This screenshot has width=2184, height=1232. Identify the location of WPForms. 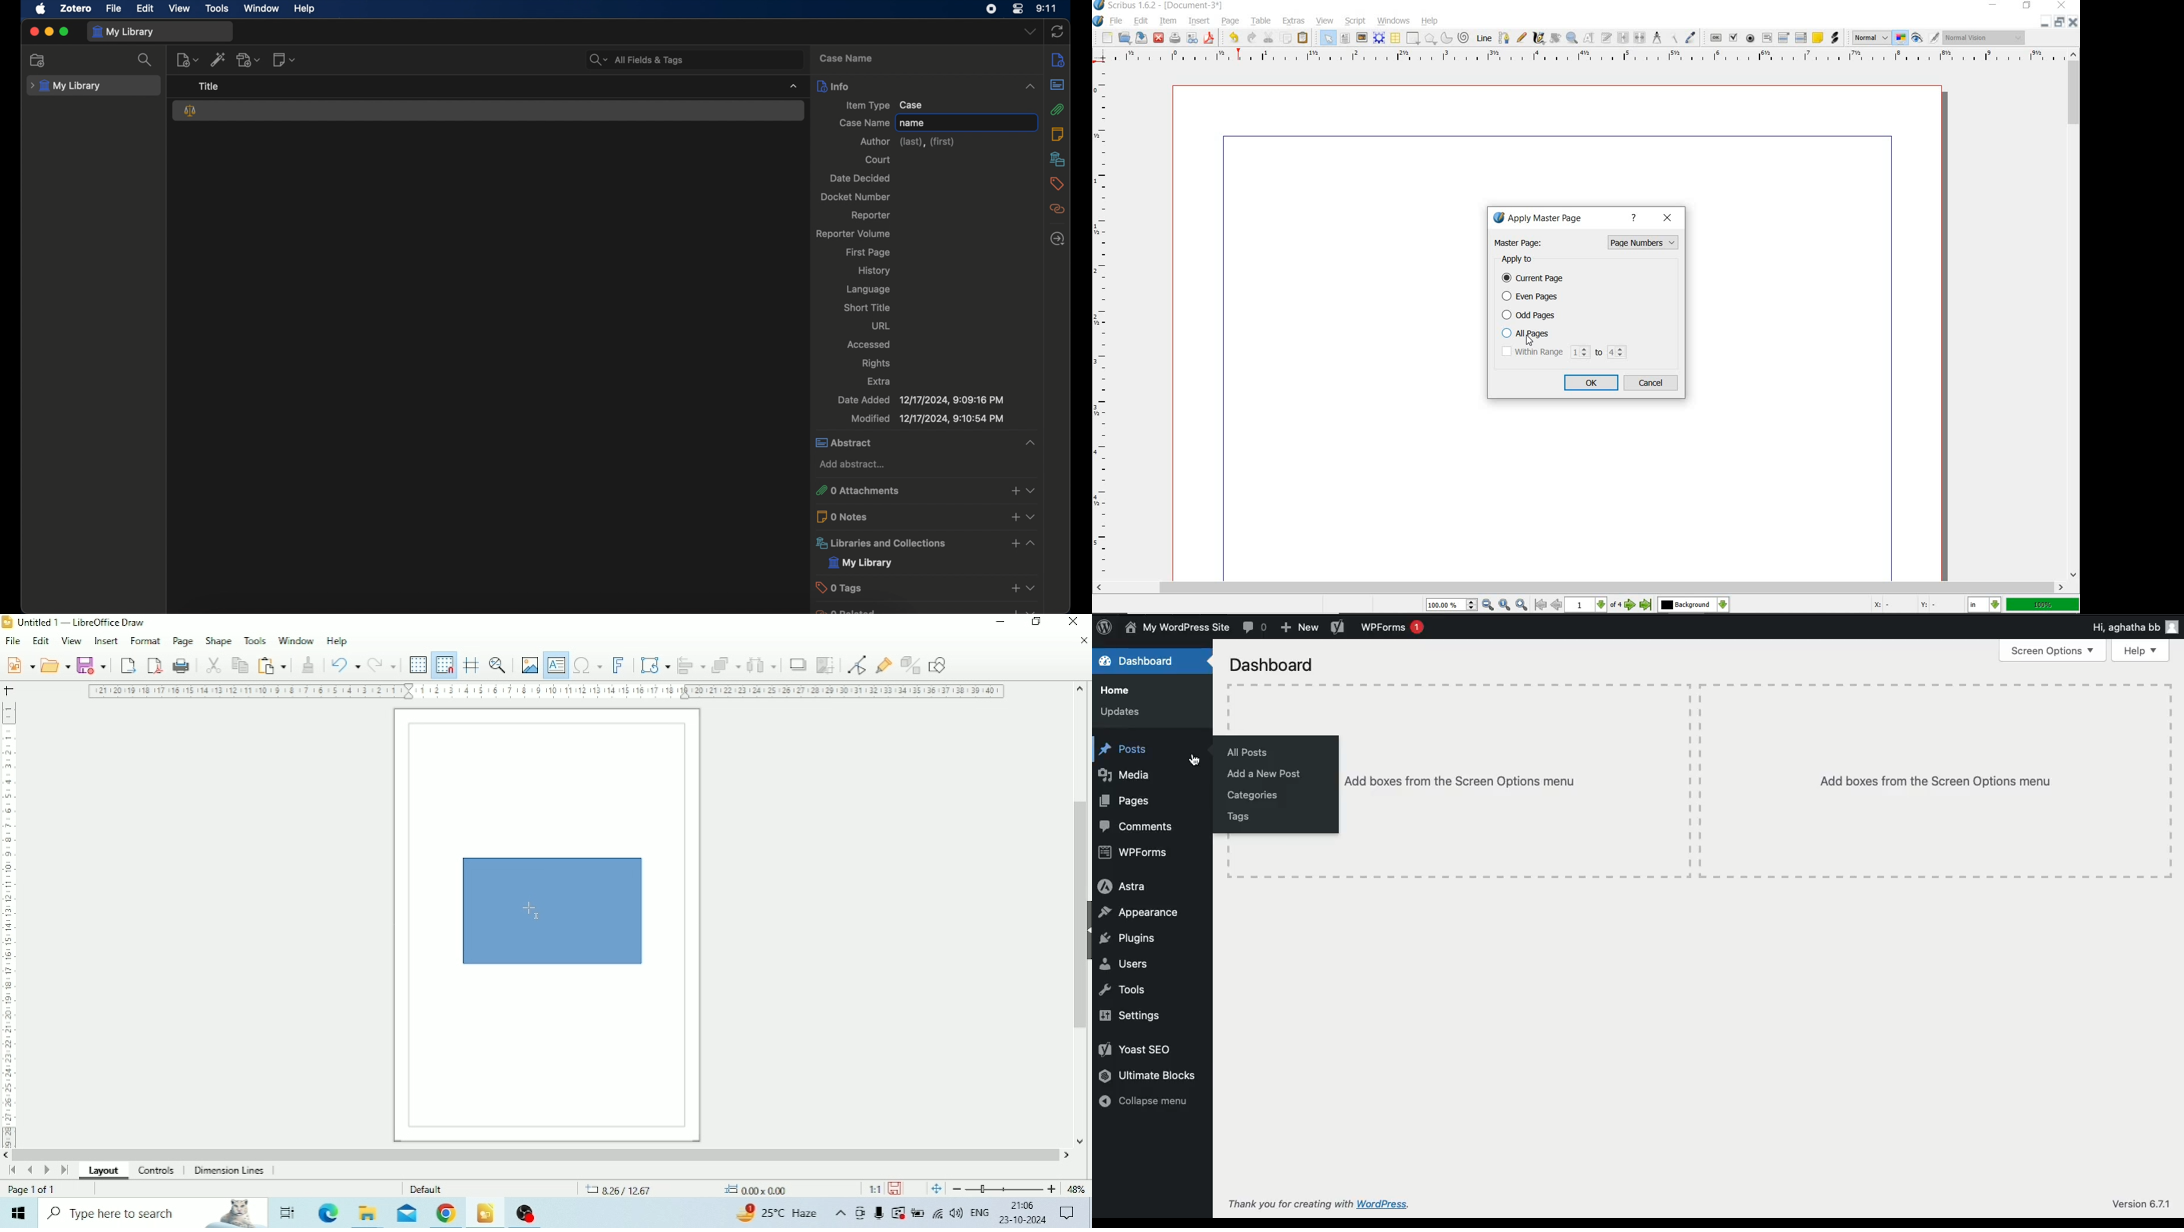
(1391, 628).